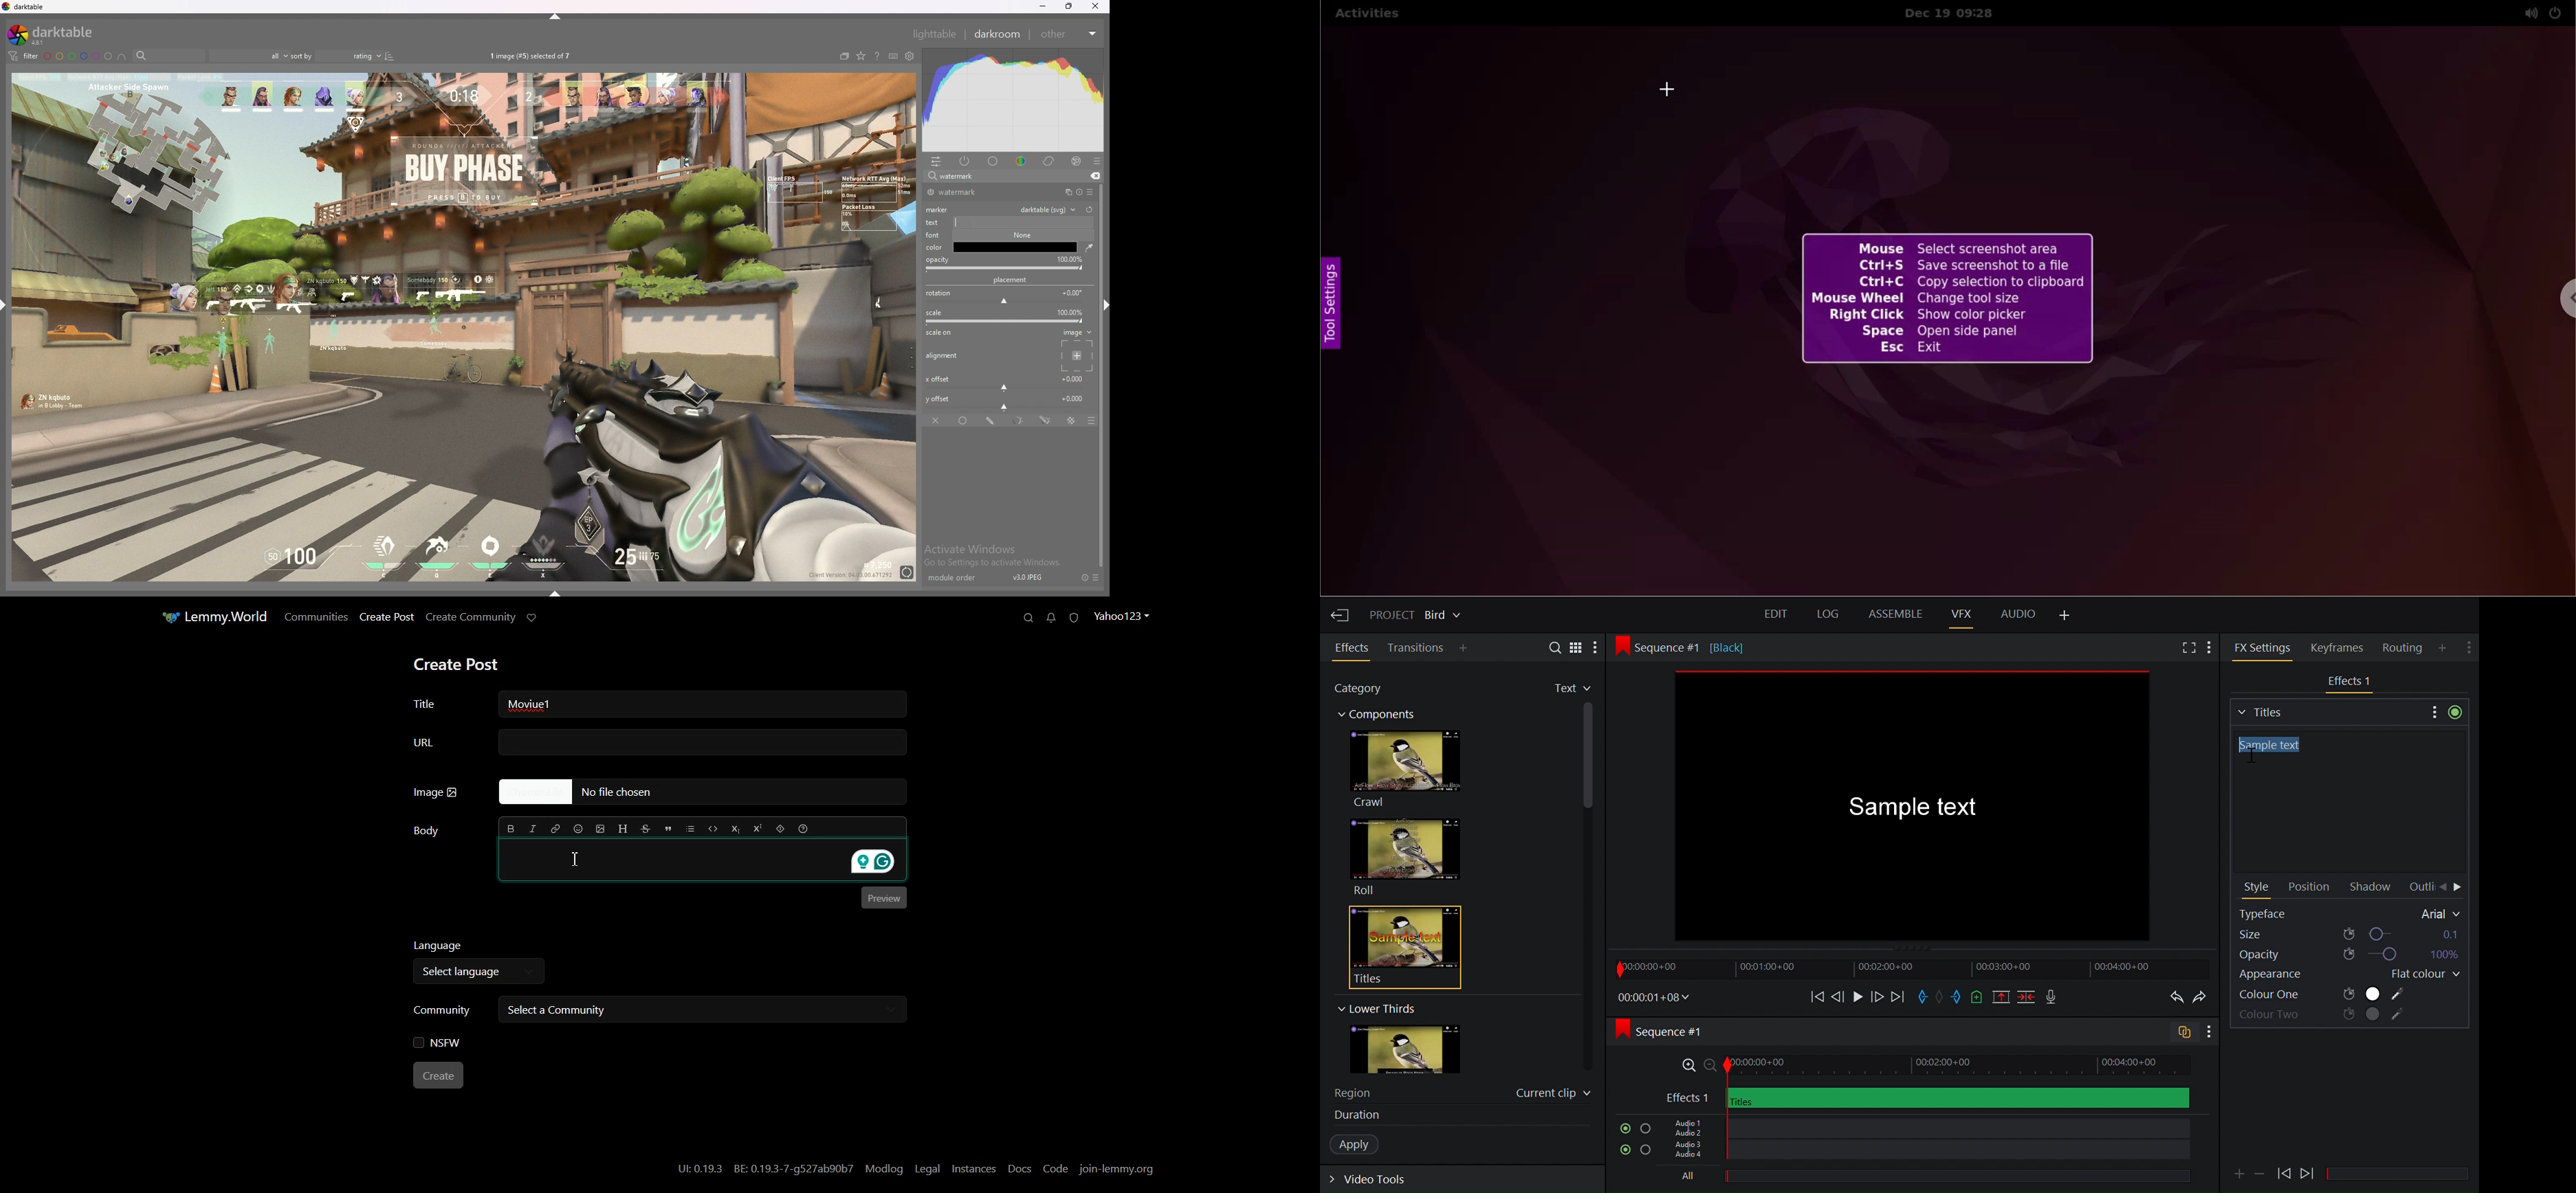 This screenshot has width=2576, height=1204. Describe the element at coordinates (1405, 857) in the screenshot. I see `Roll` at that location.